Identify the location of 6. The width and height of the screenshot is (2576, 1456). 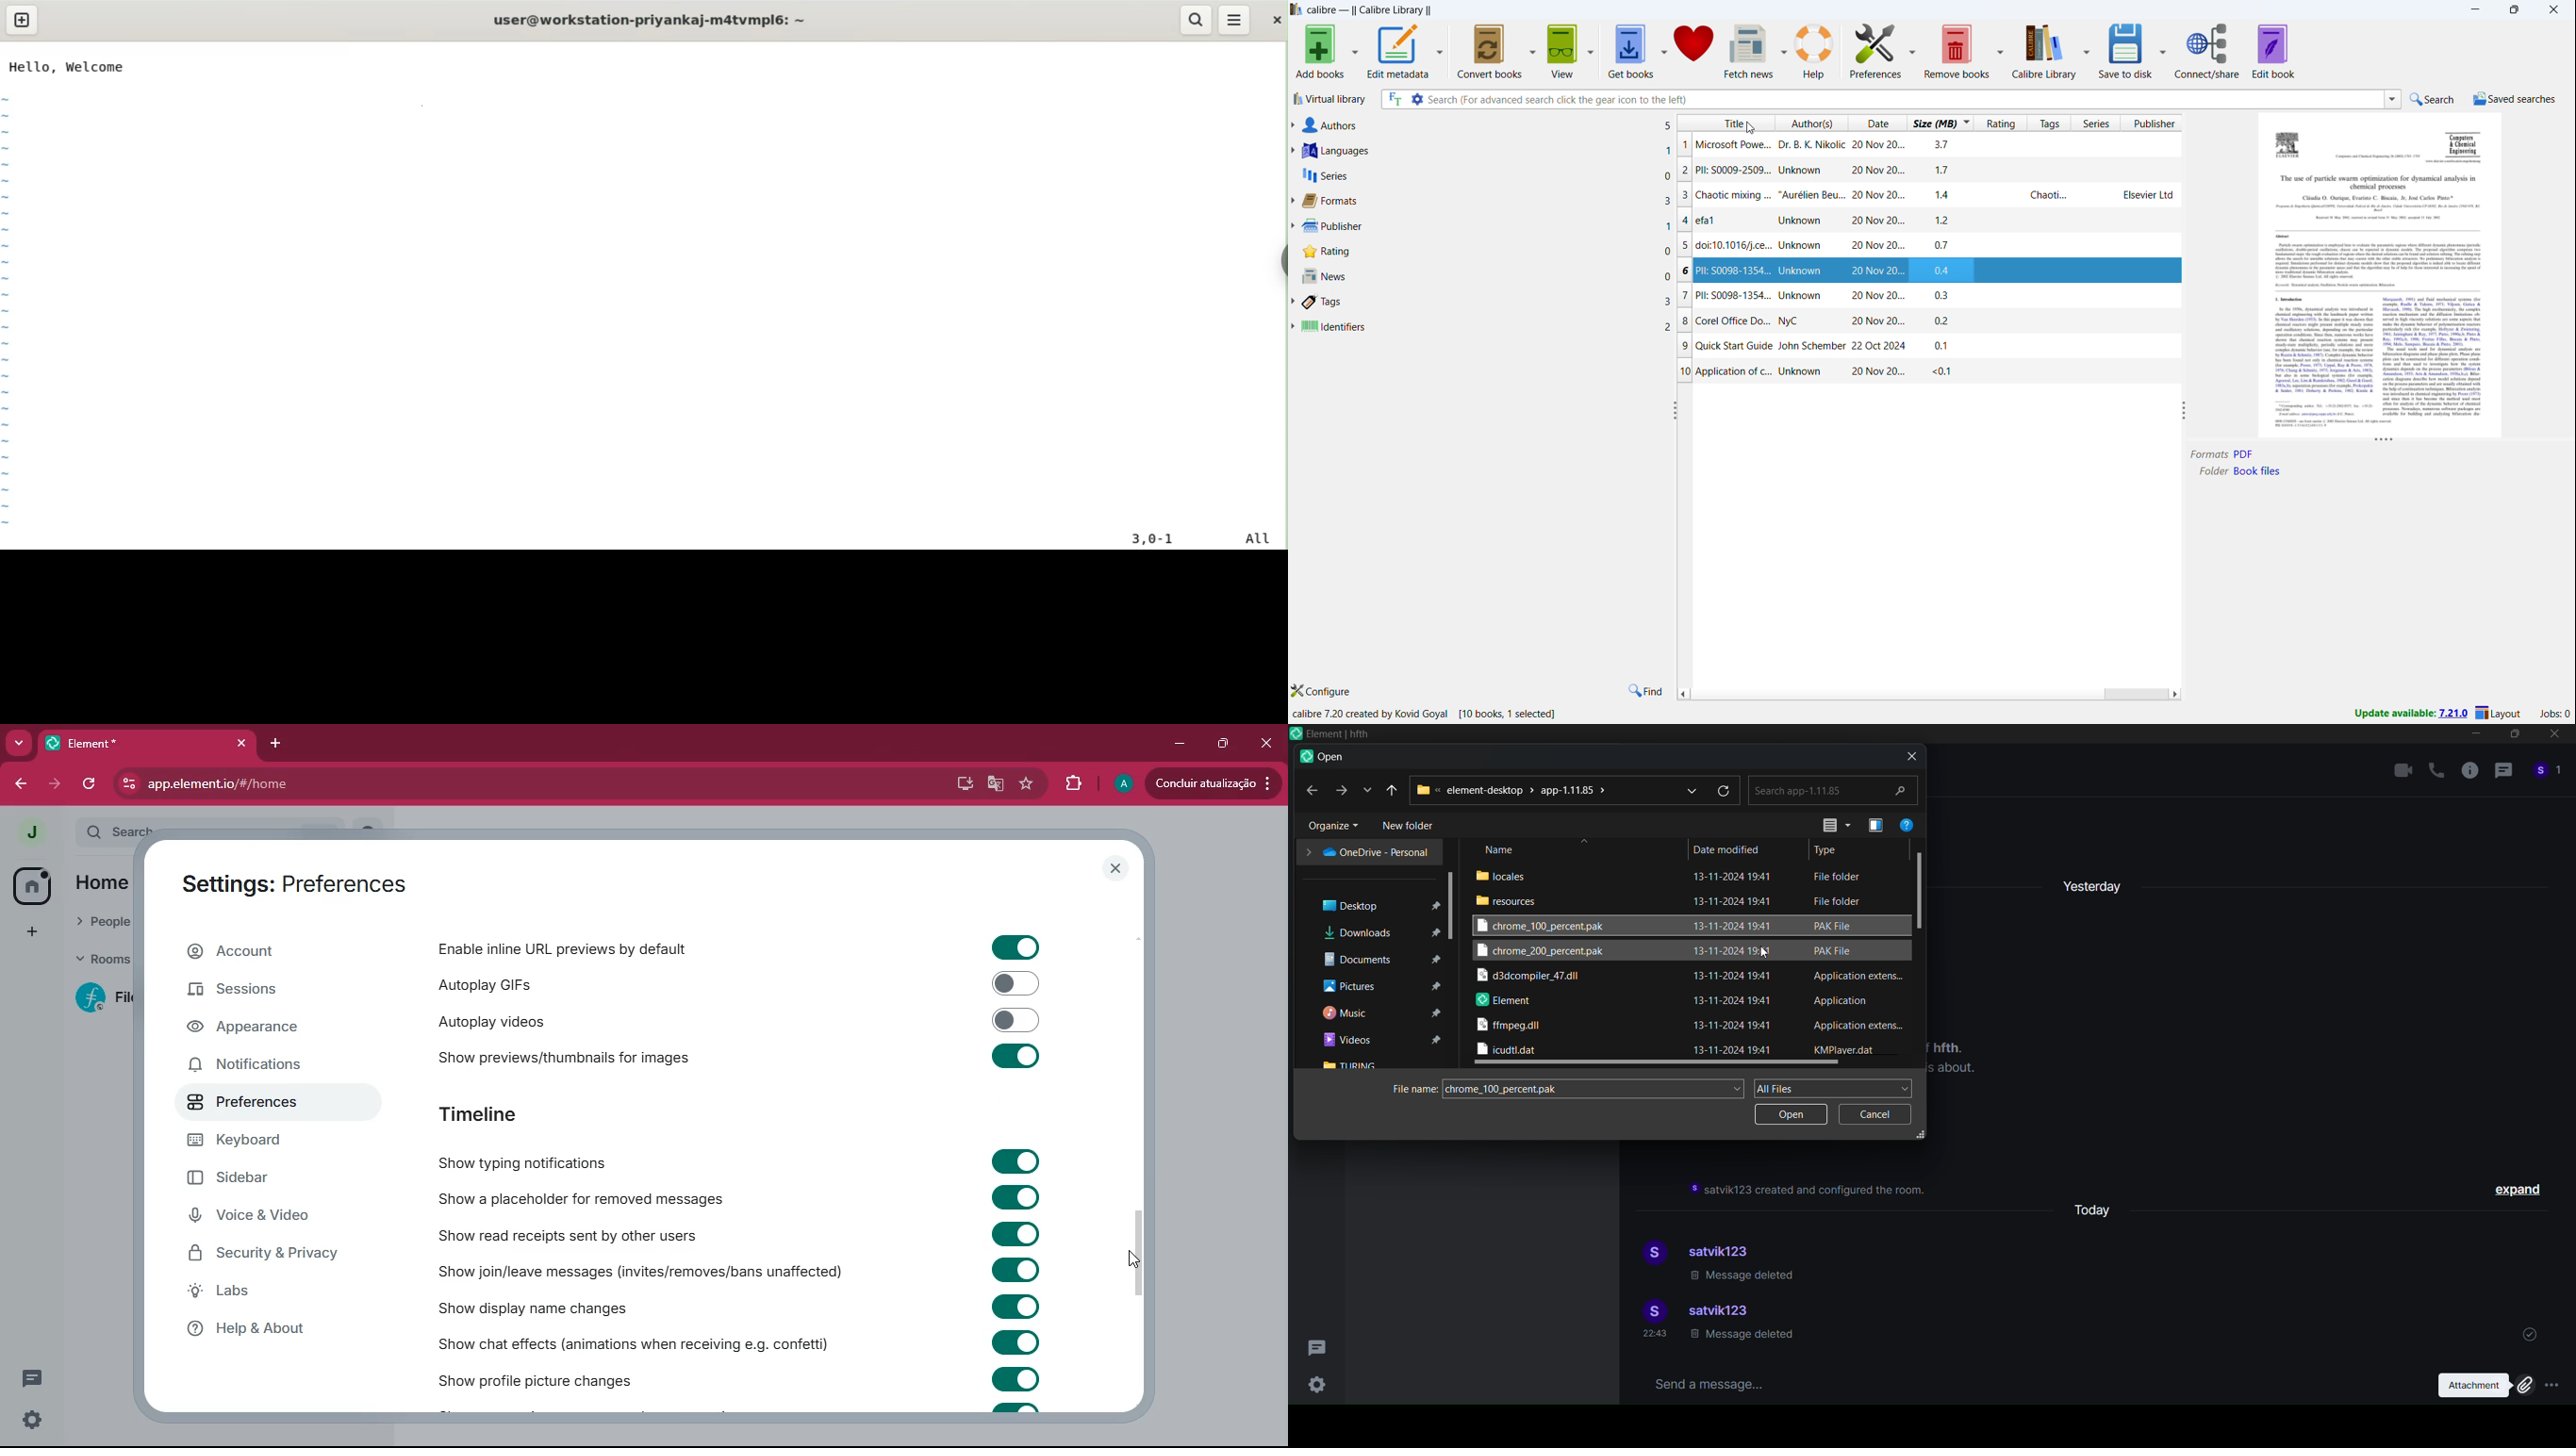
(1685, 270).